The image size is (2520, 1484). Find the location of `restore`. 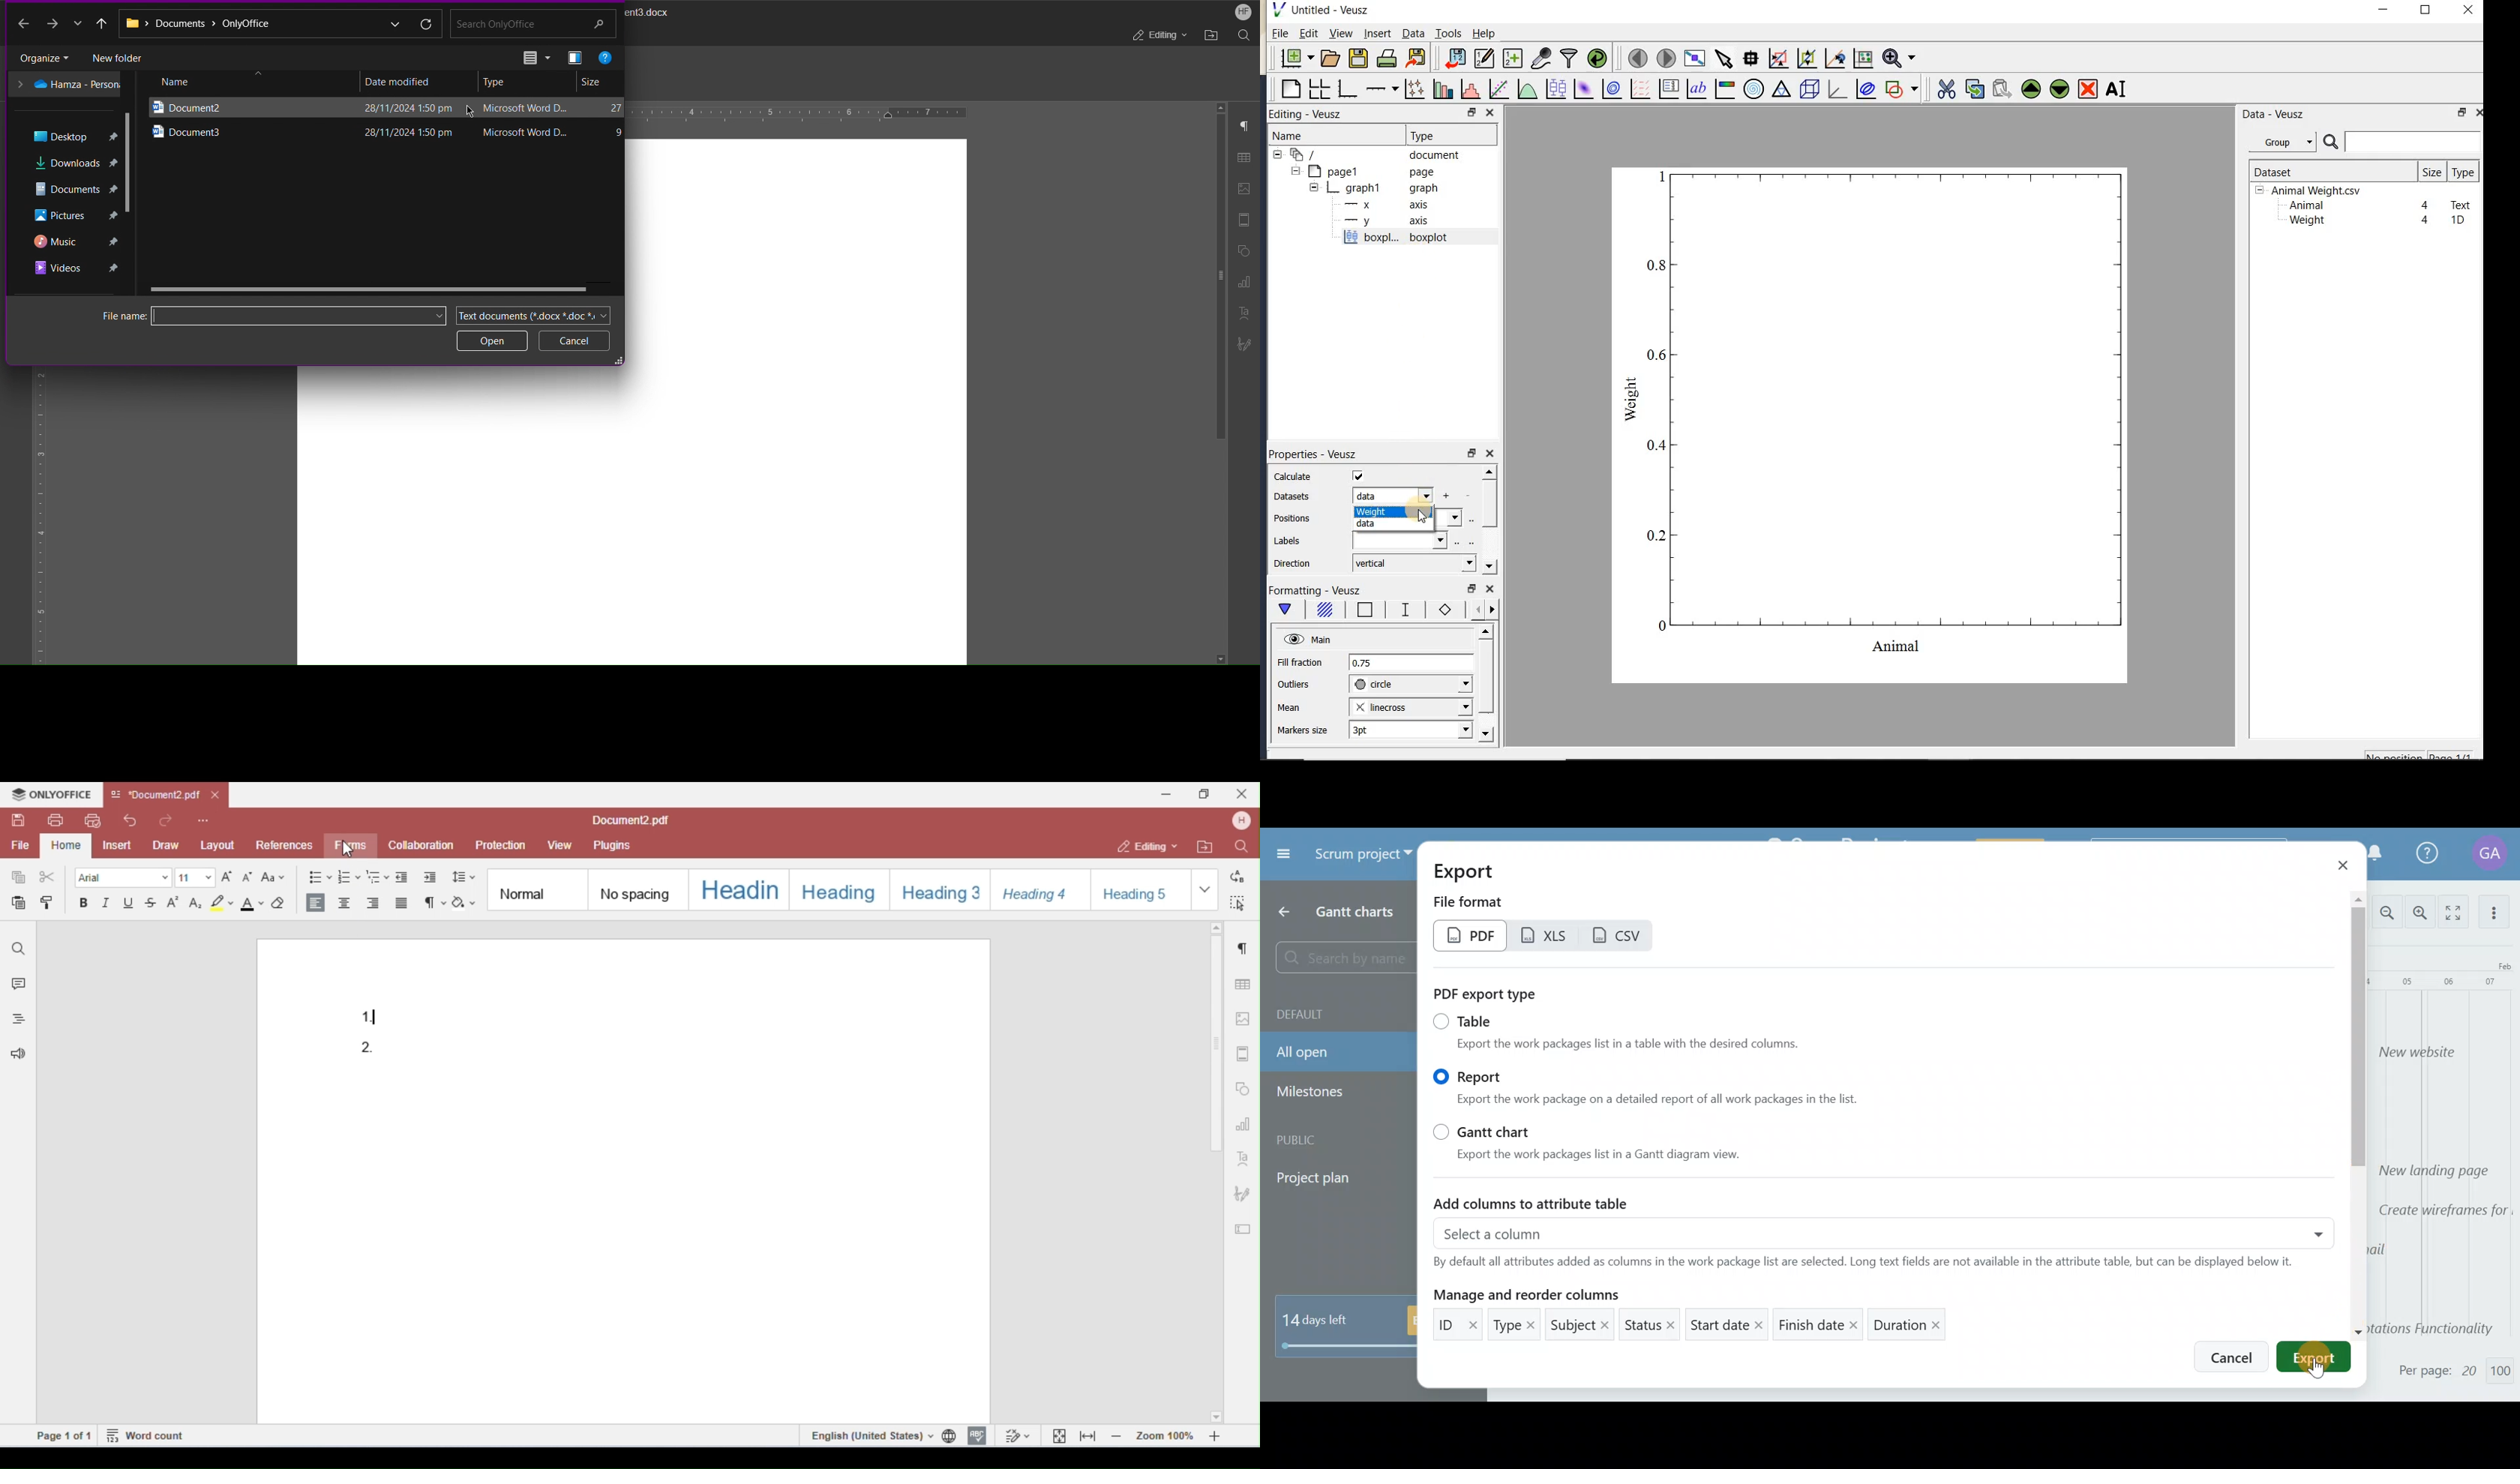

restore is located at coordinates (2463, 112).